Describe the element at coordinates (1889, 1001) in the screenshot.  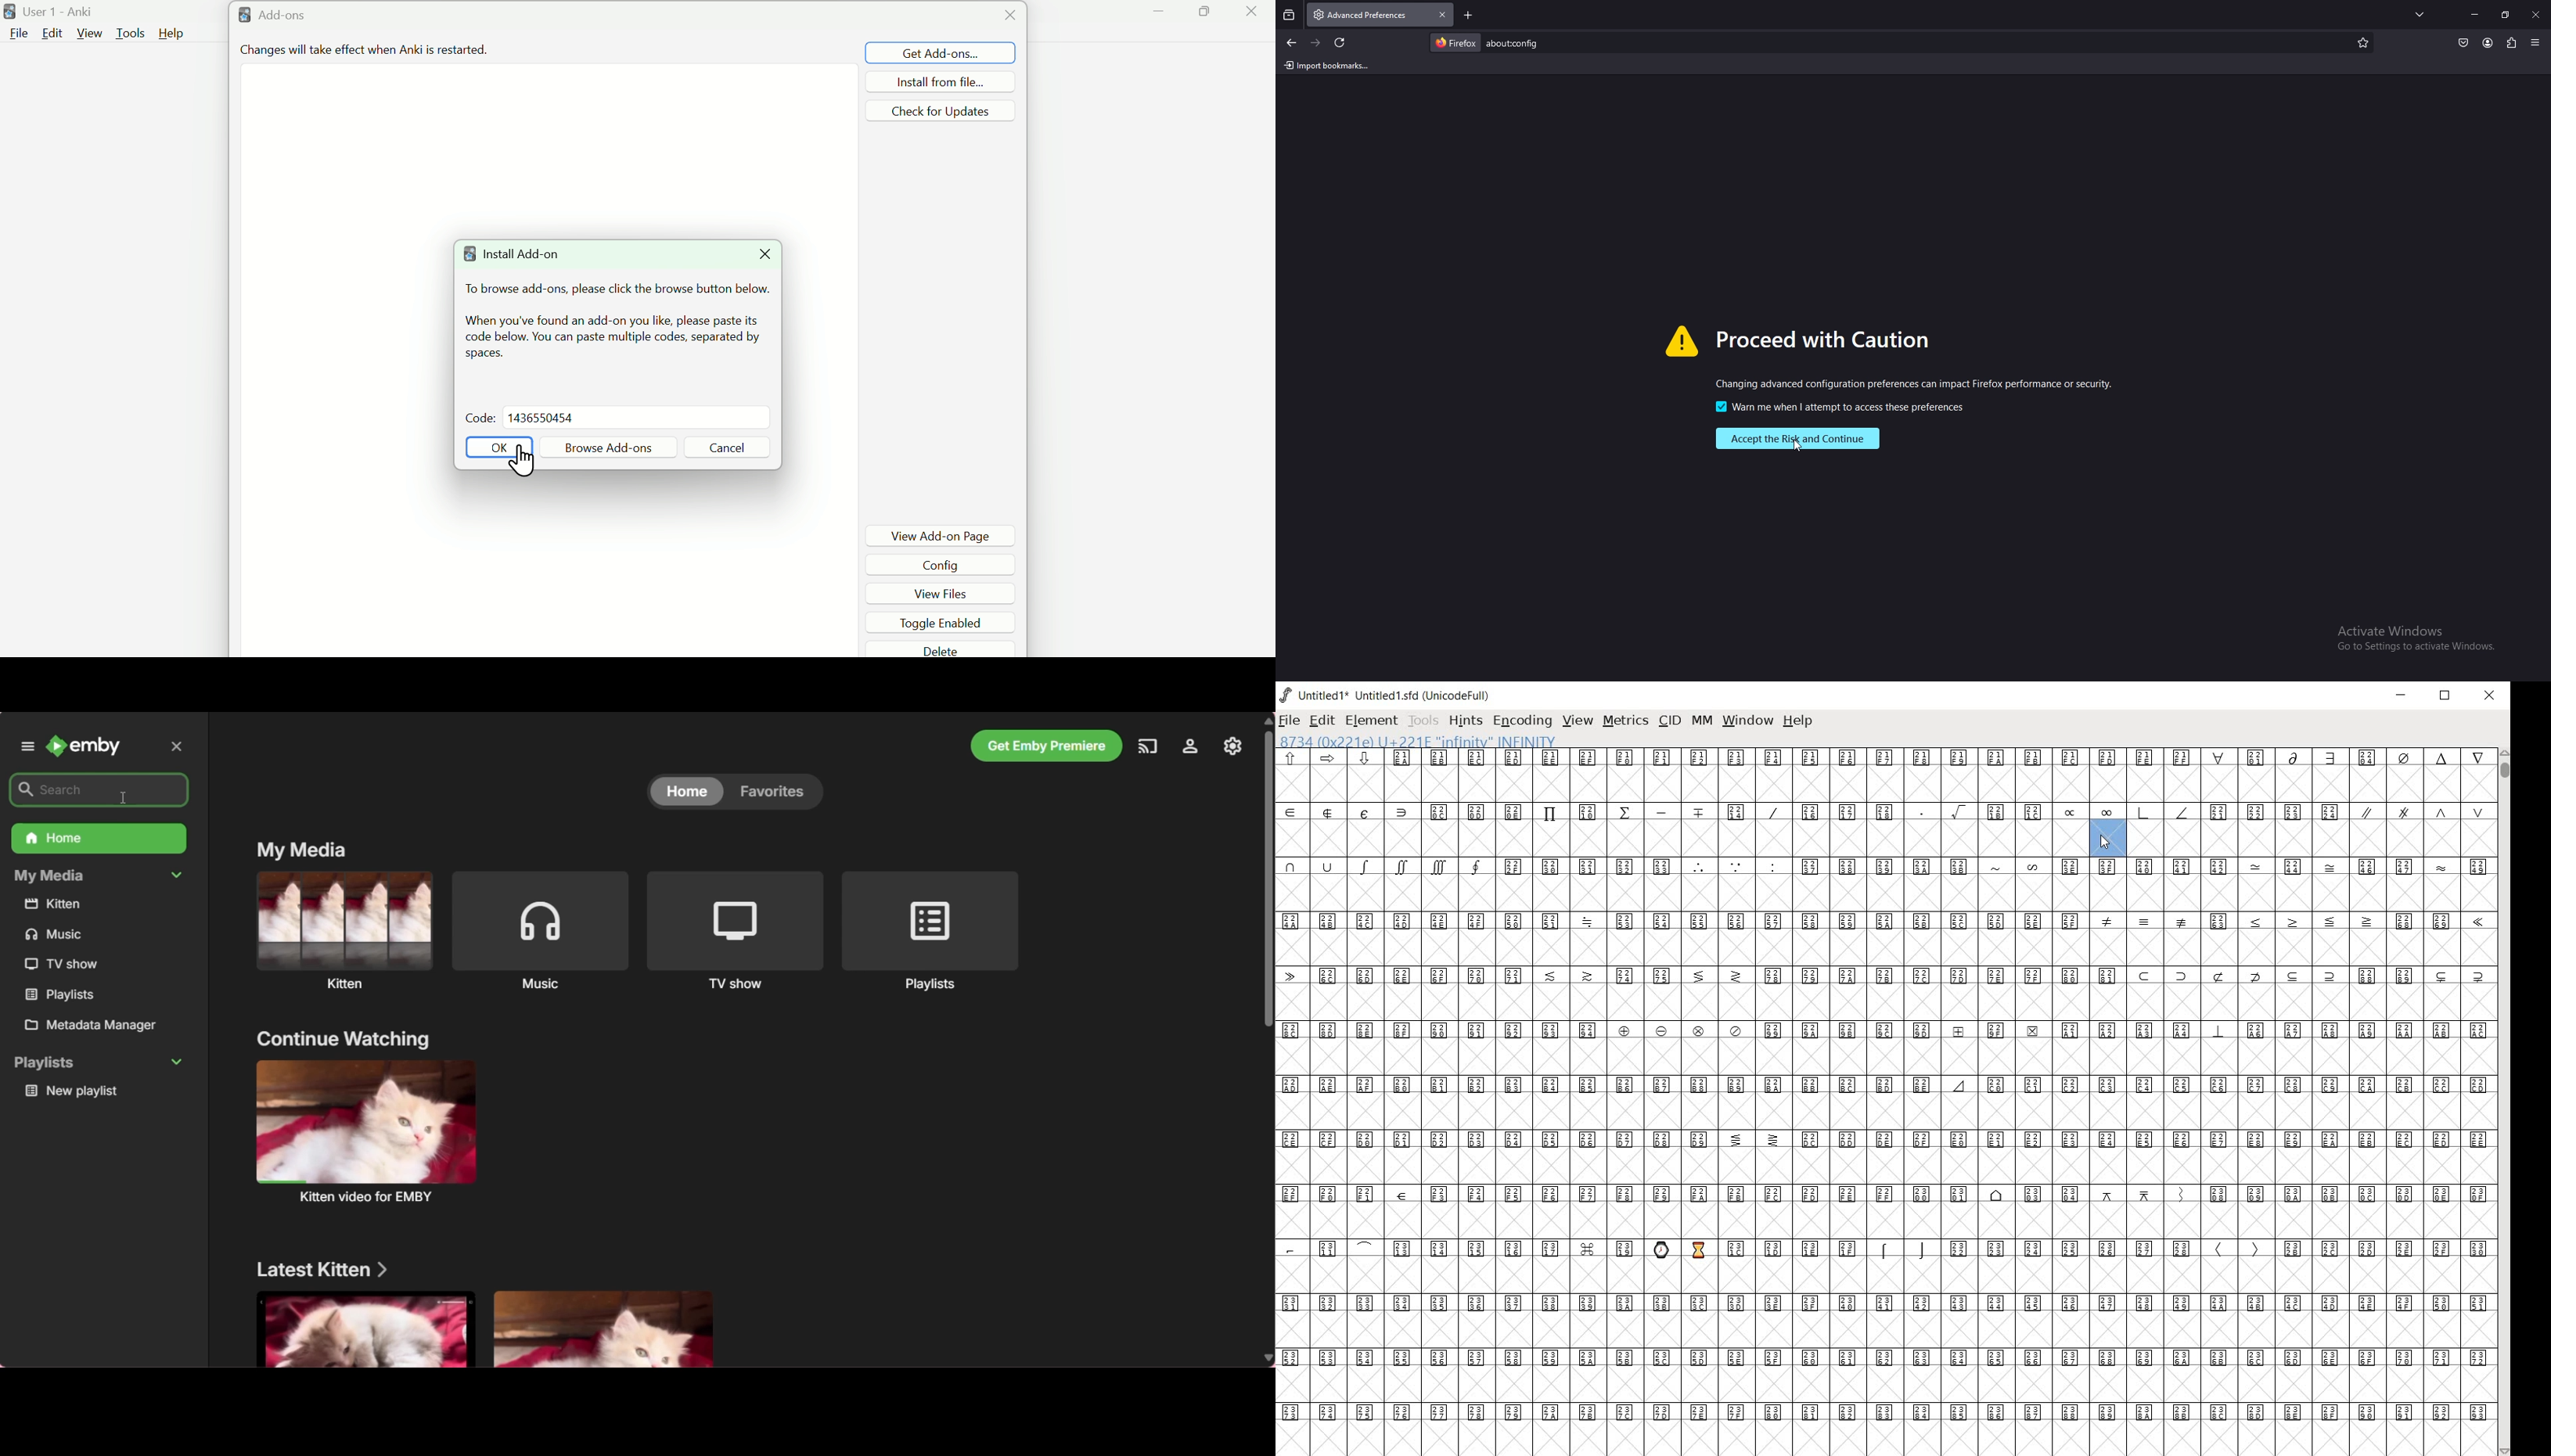
I see `empty glyph slots` at that location.